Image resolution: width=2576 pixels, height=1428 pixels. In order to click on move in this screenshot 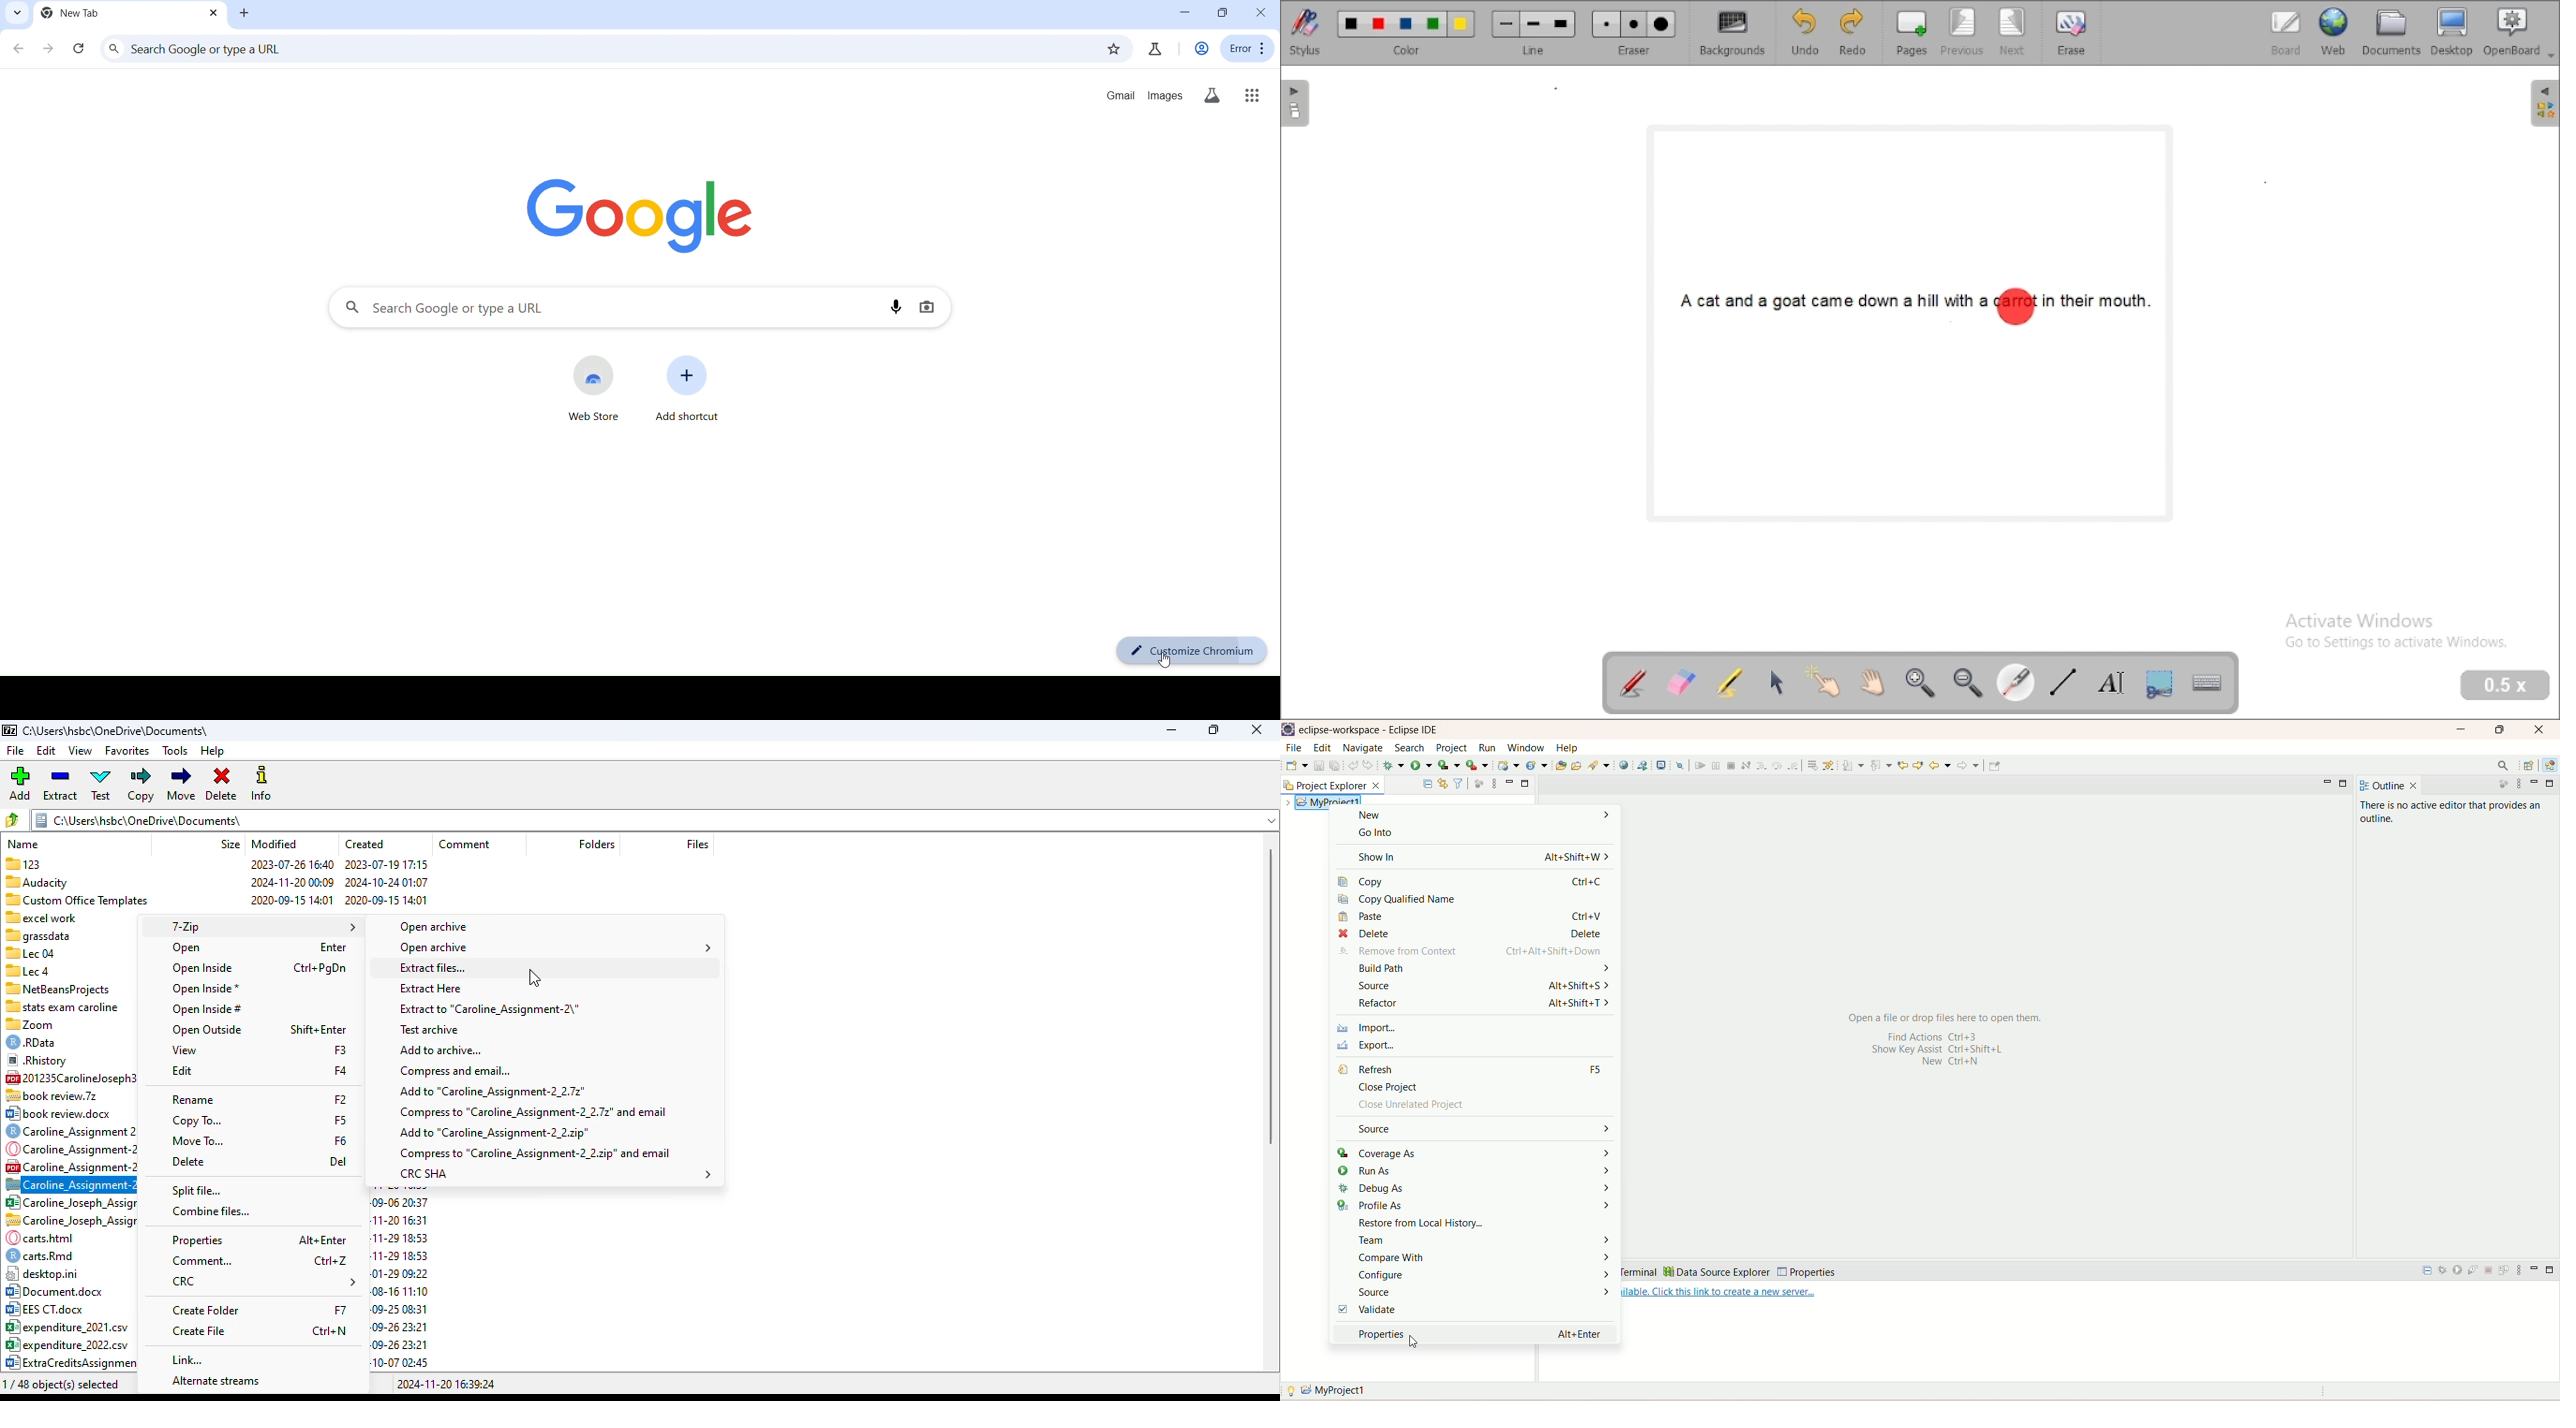, I will do `click(183, 784)`.